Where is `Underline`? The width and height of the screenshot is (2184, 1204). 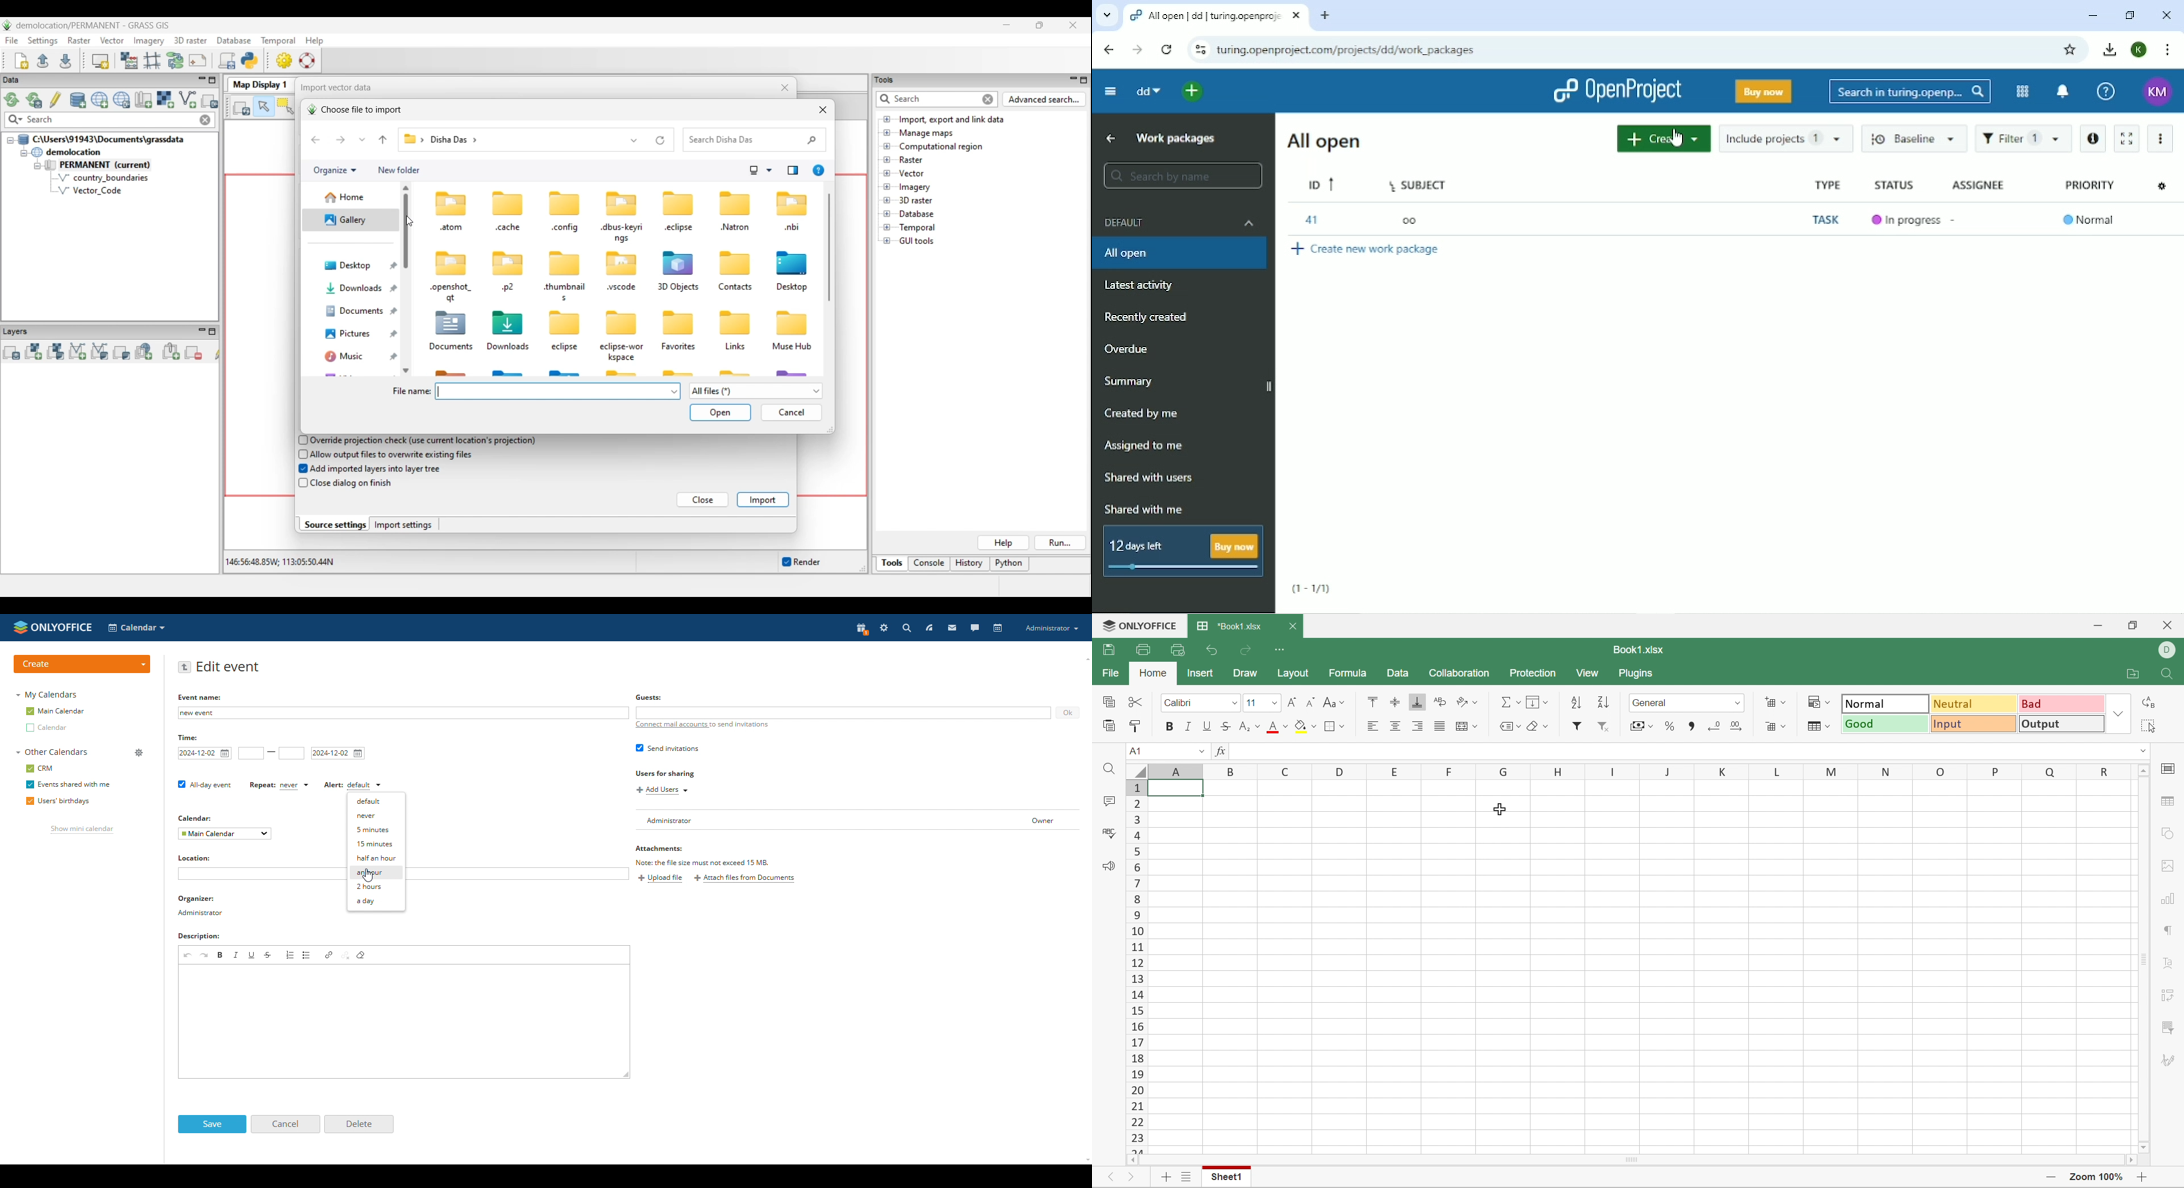
Underline is located at coordinates (1206, 728).